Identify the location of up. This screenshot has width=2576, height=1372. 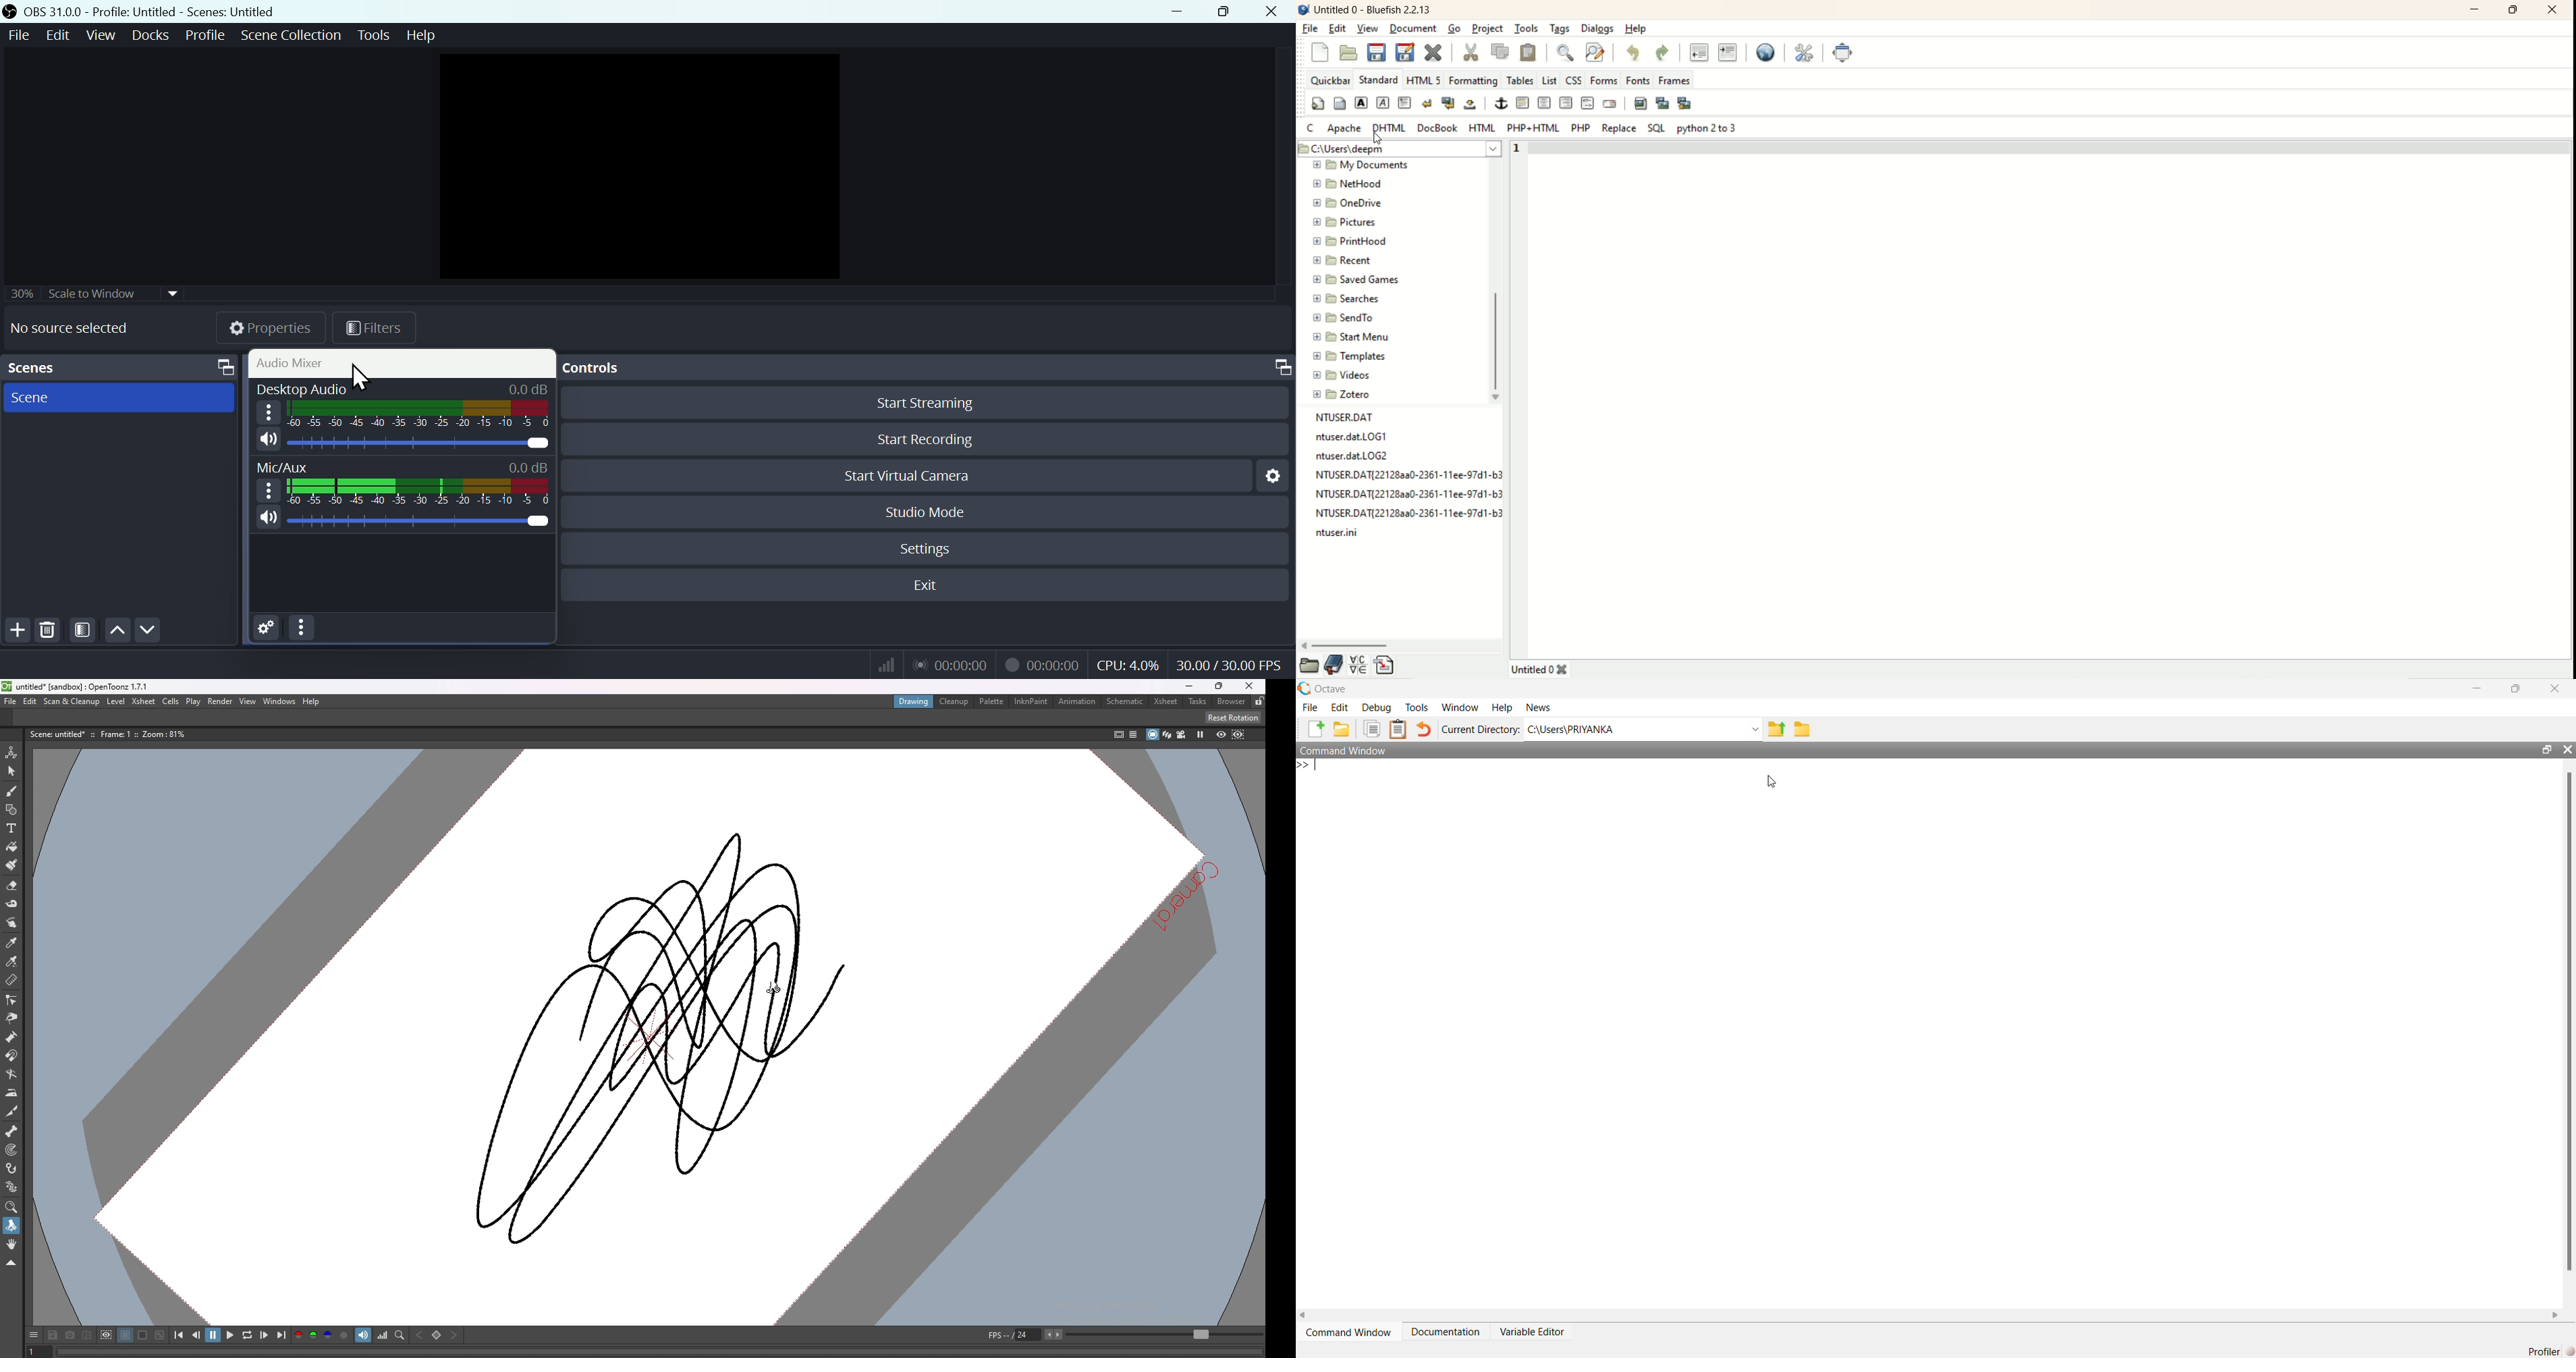
(117, 629).